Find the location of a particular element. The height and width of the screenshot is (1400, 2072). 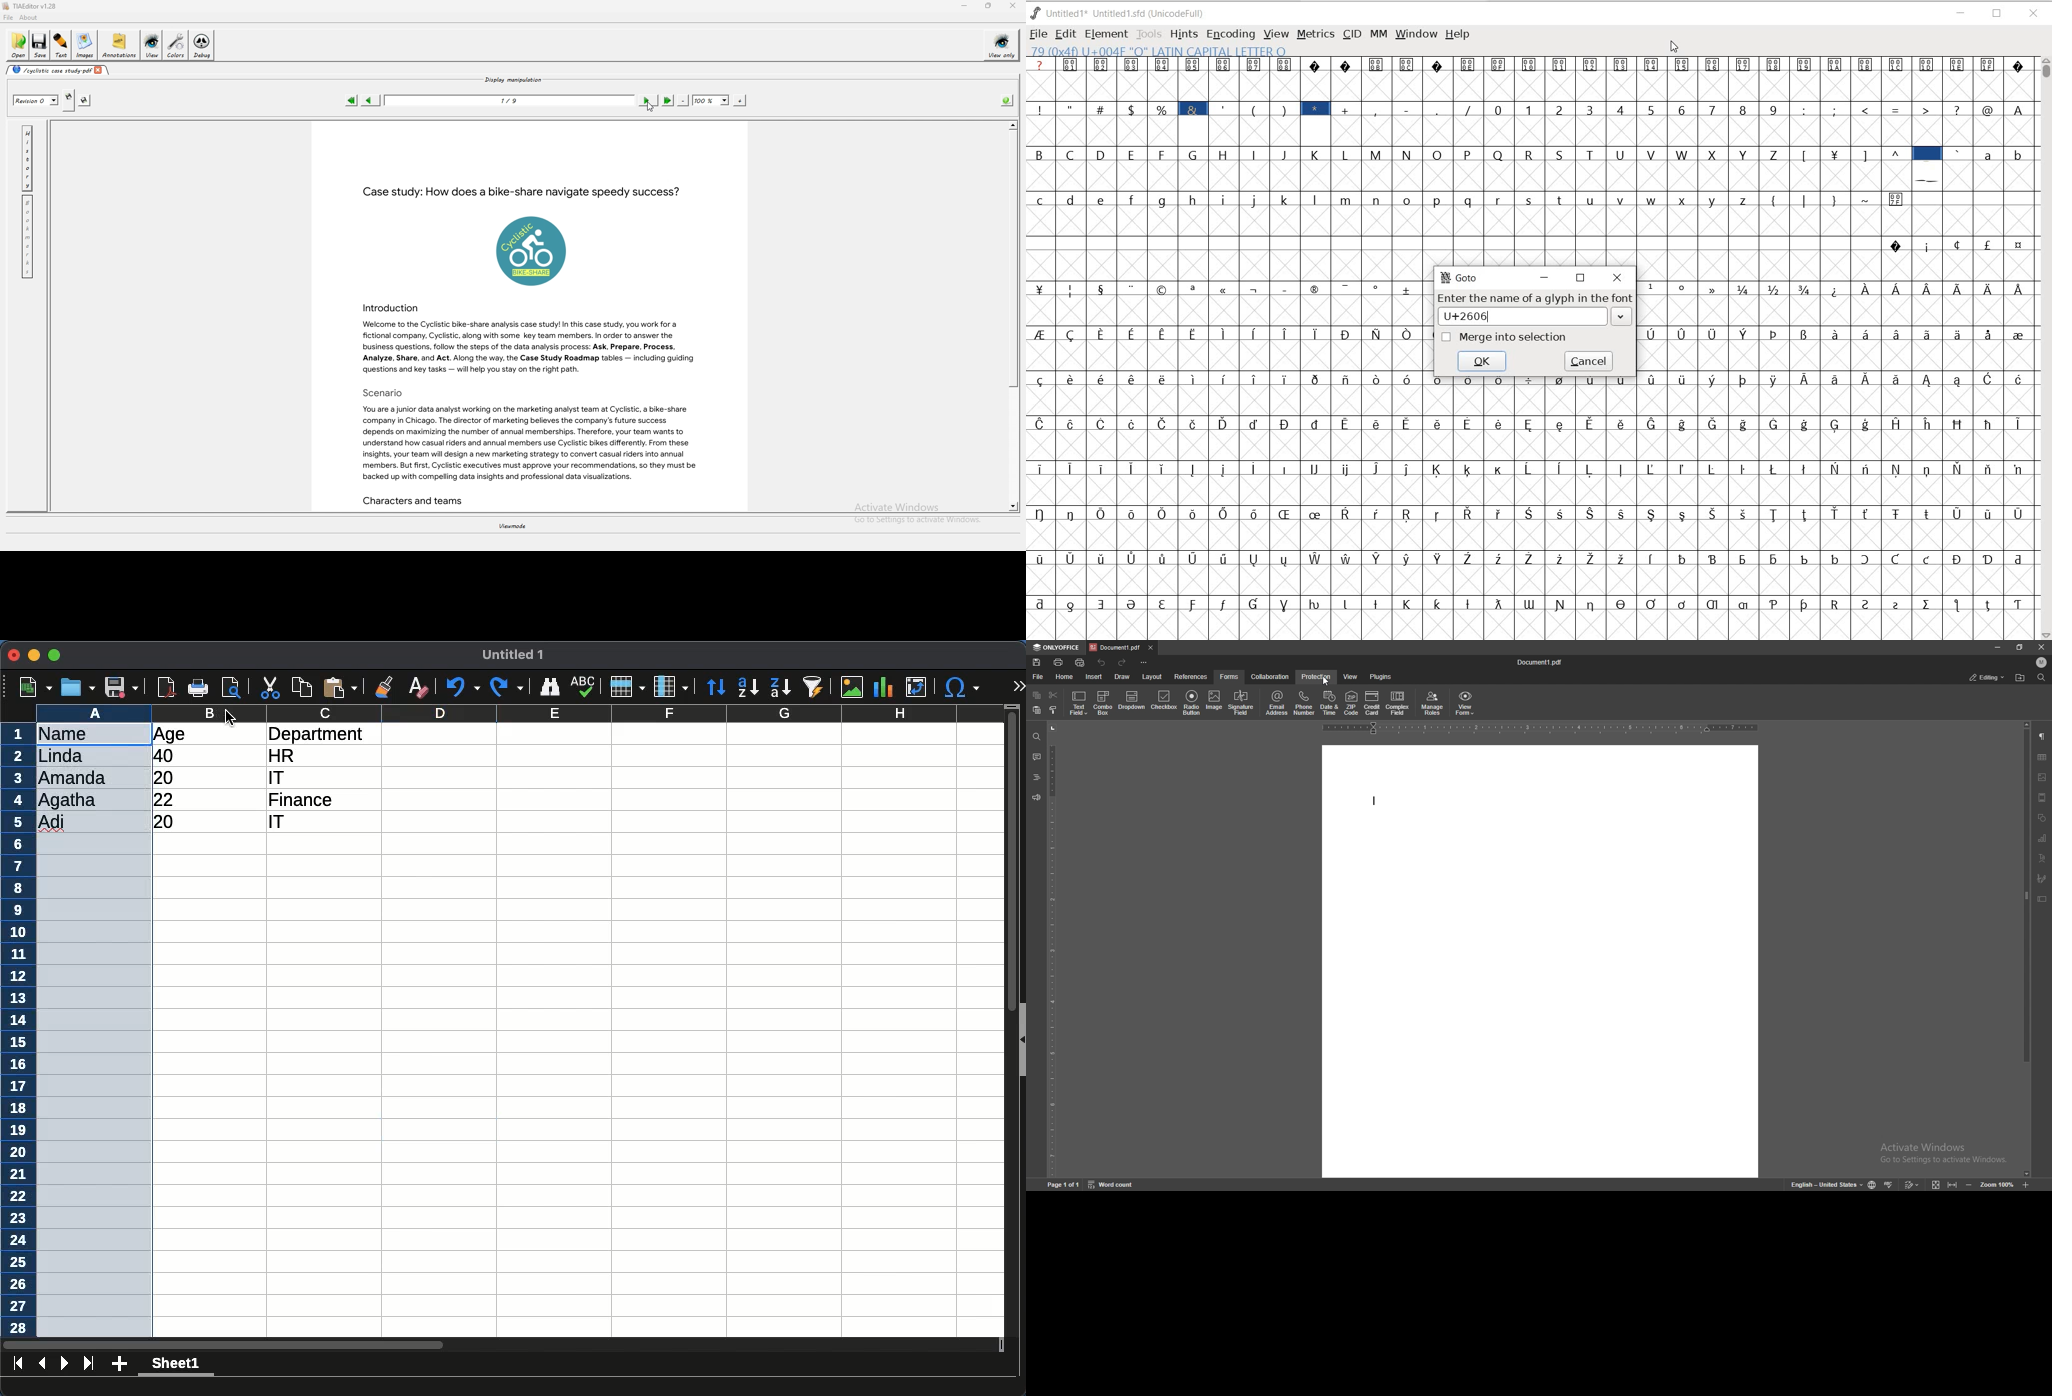

header and footer is located at coordinates (2042, 798).